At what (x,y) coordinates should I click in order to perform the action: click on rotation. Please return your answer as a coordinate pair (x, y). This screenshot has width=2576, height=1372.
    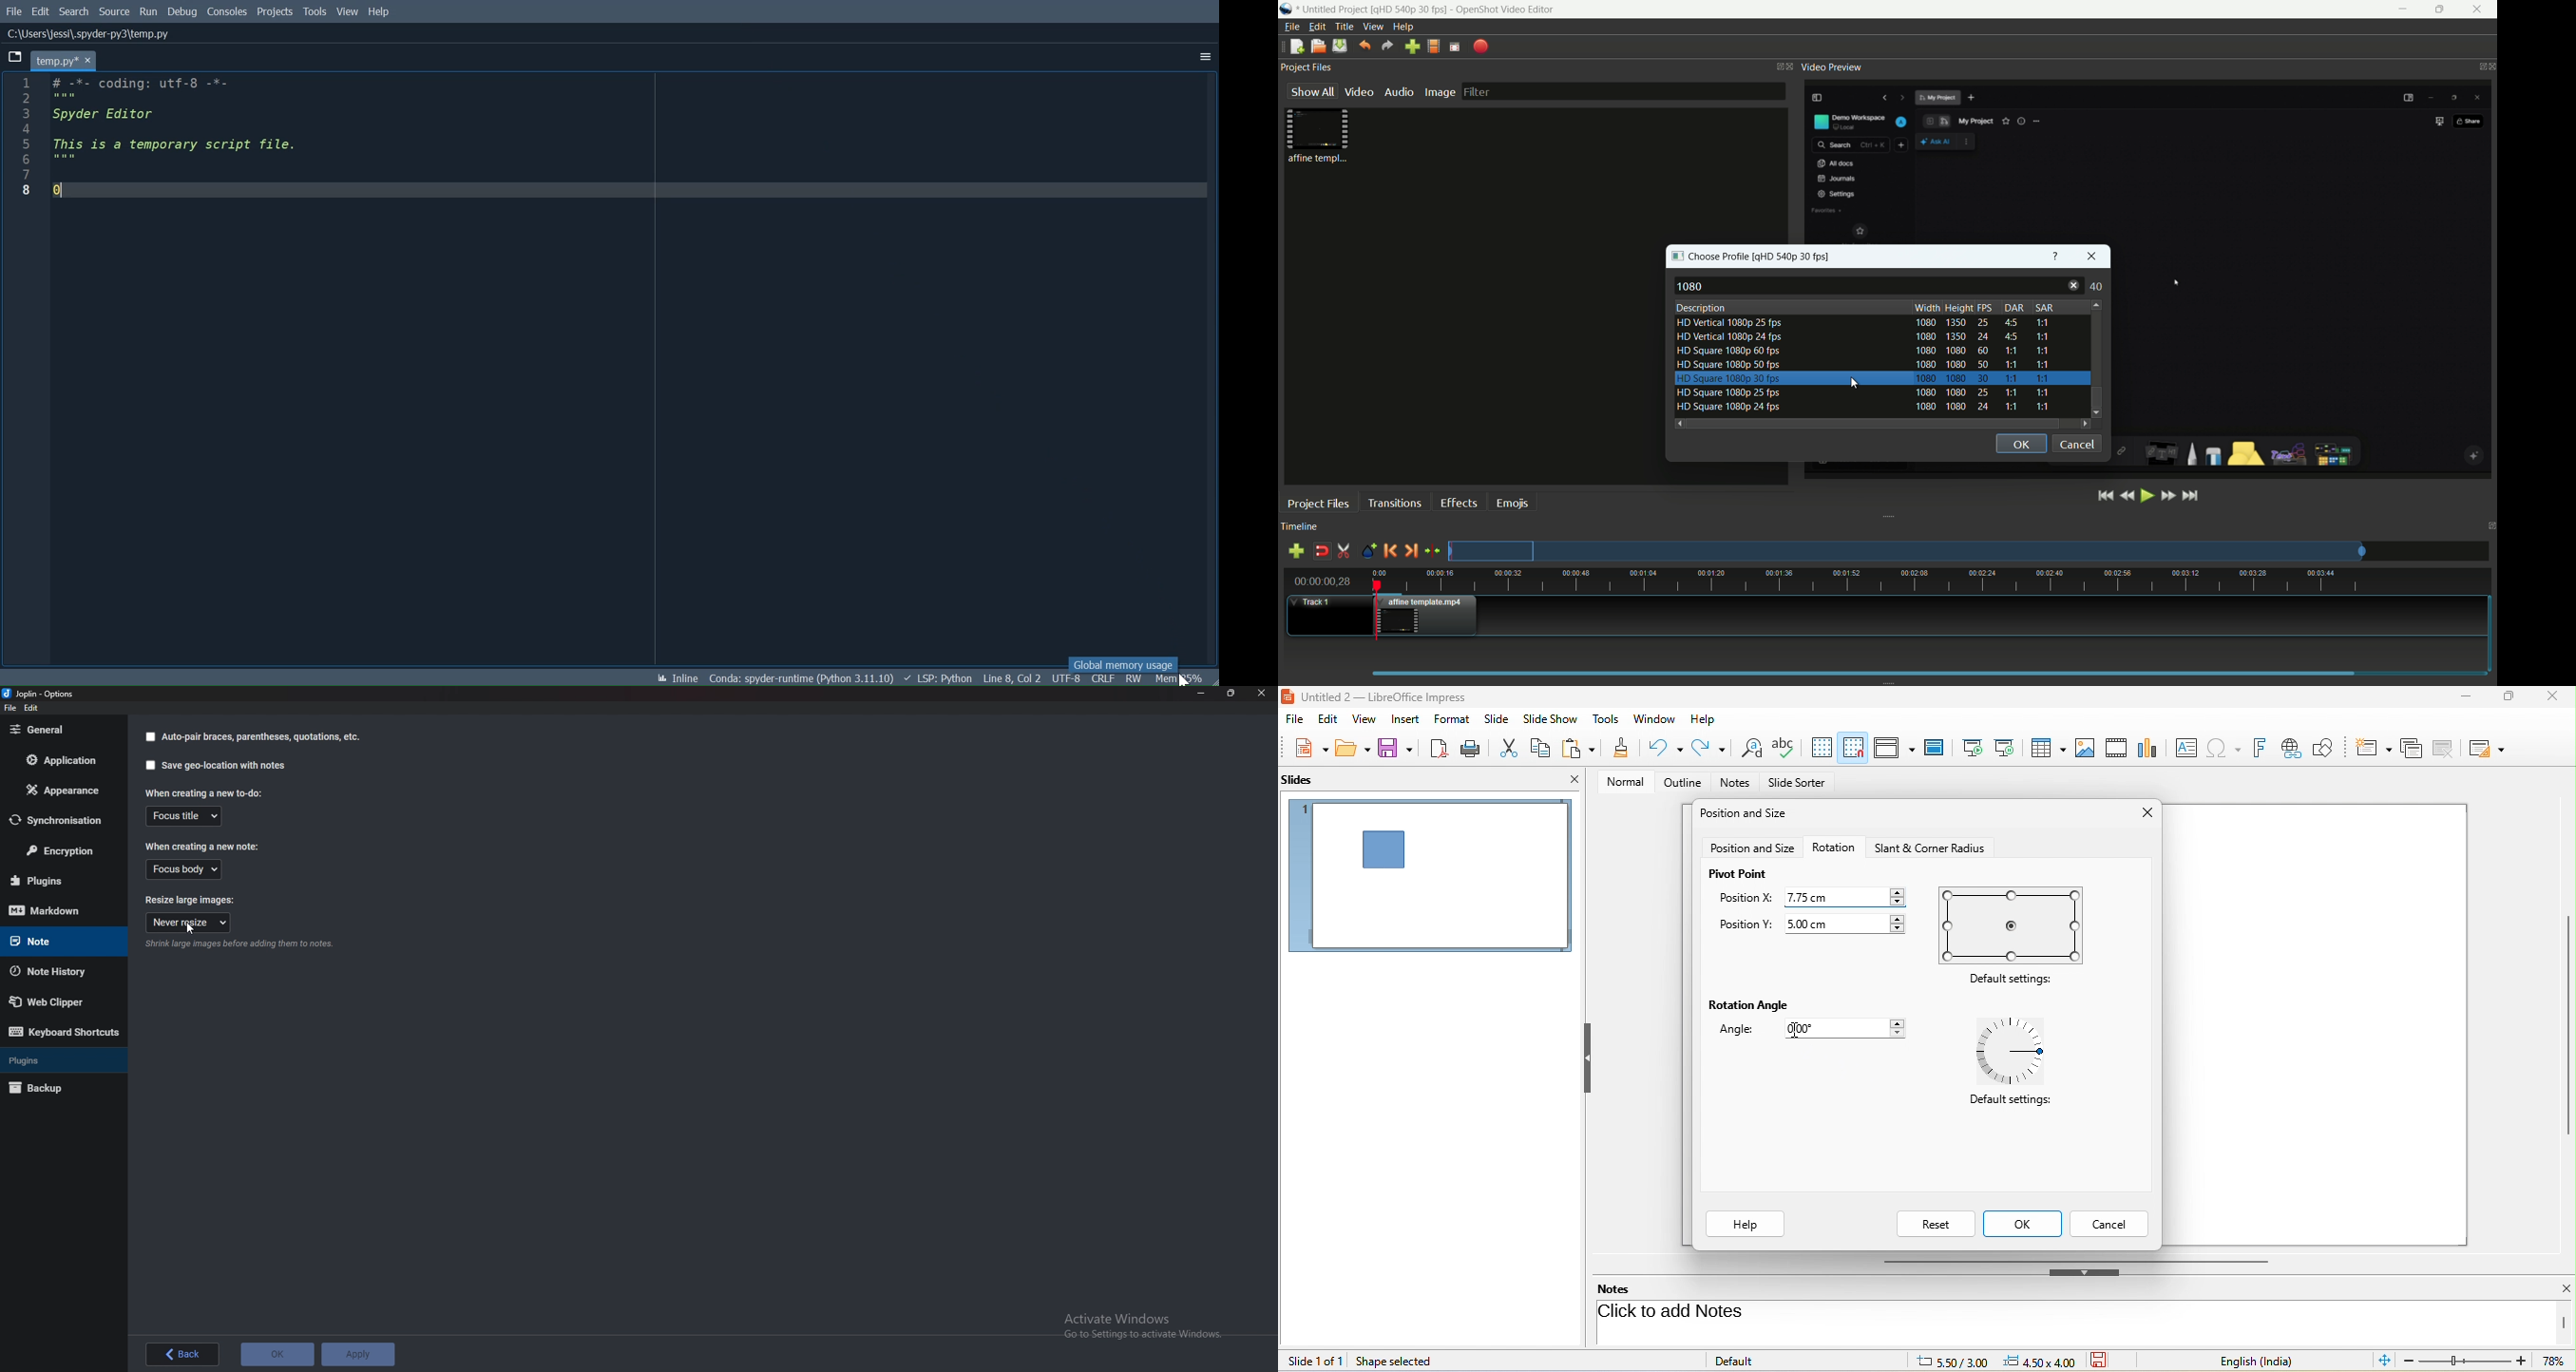
    Looking at the image, I should click on (1834, 847).